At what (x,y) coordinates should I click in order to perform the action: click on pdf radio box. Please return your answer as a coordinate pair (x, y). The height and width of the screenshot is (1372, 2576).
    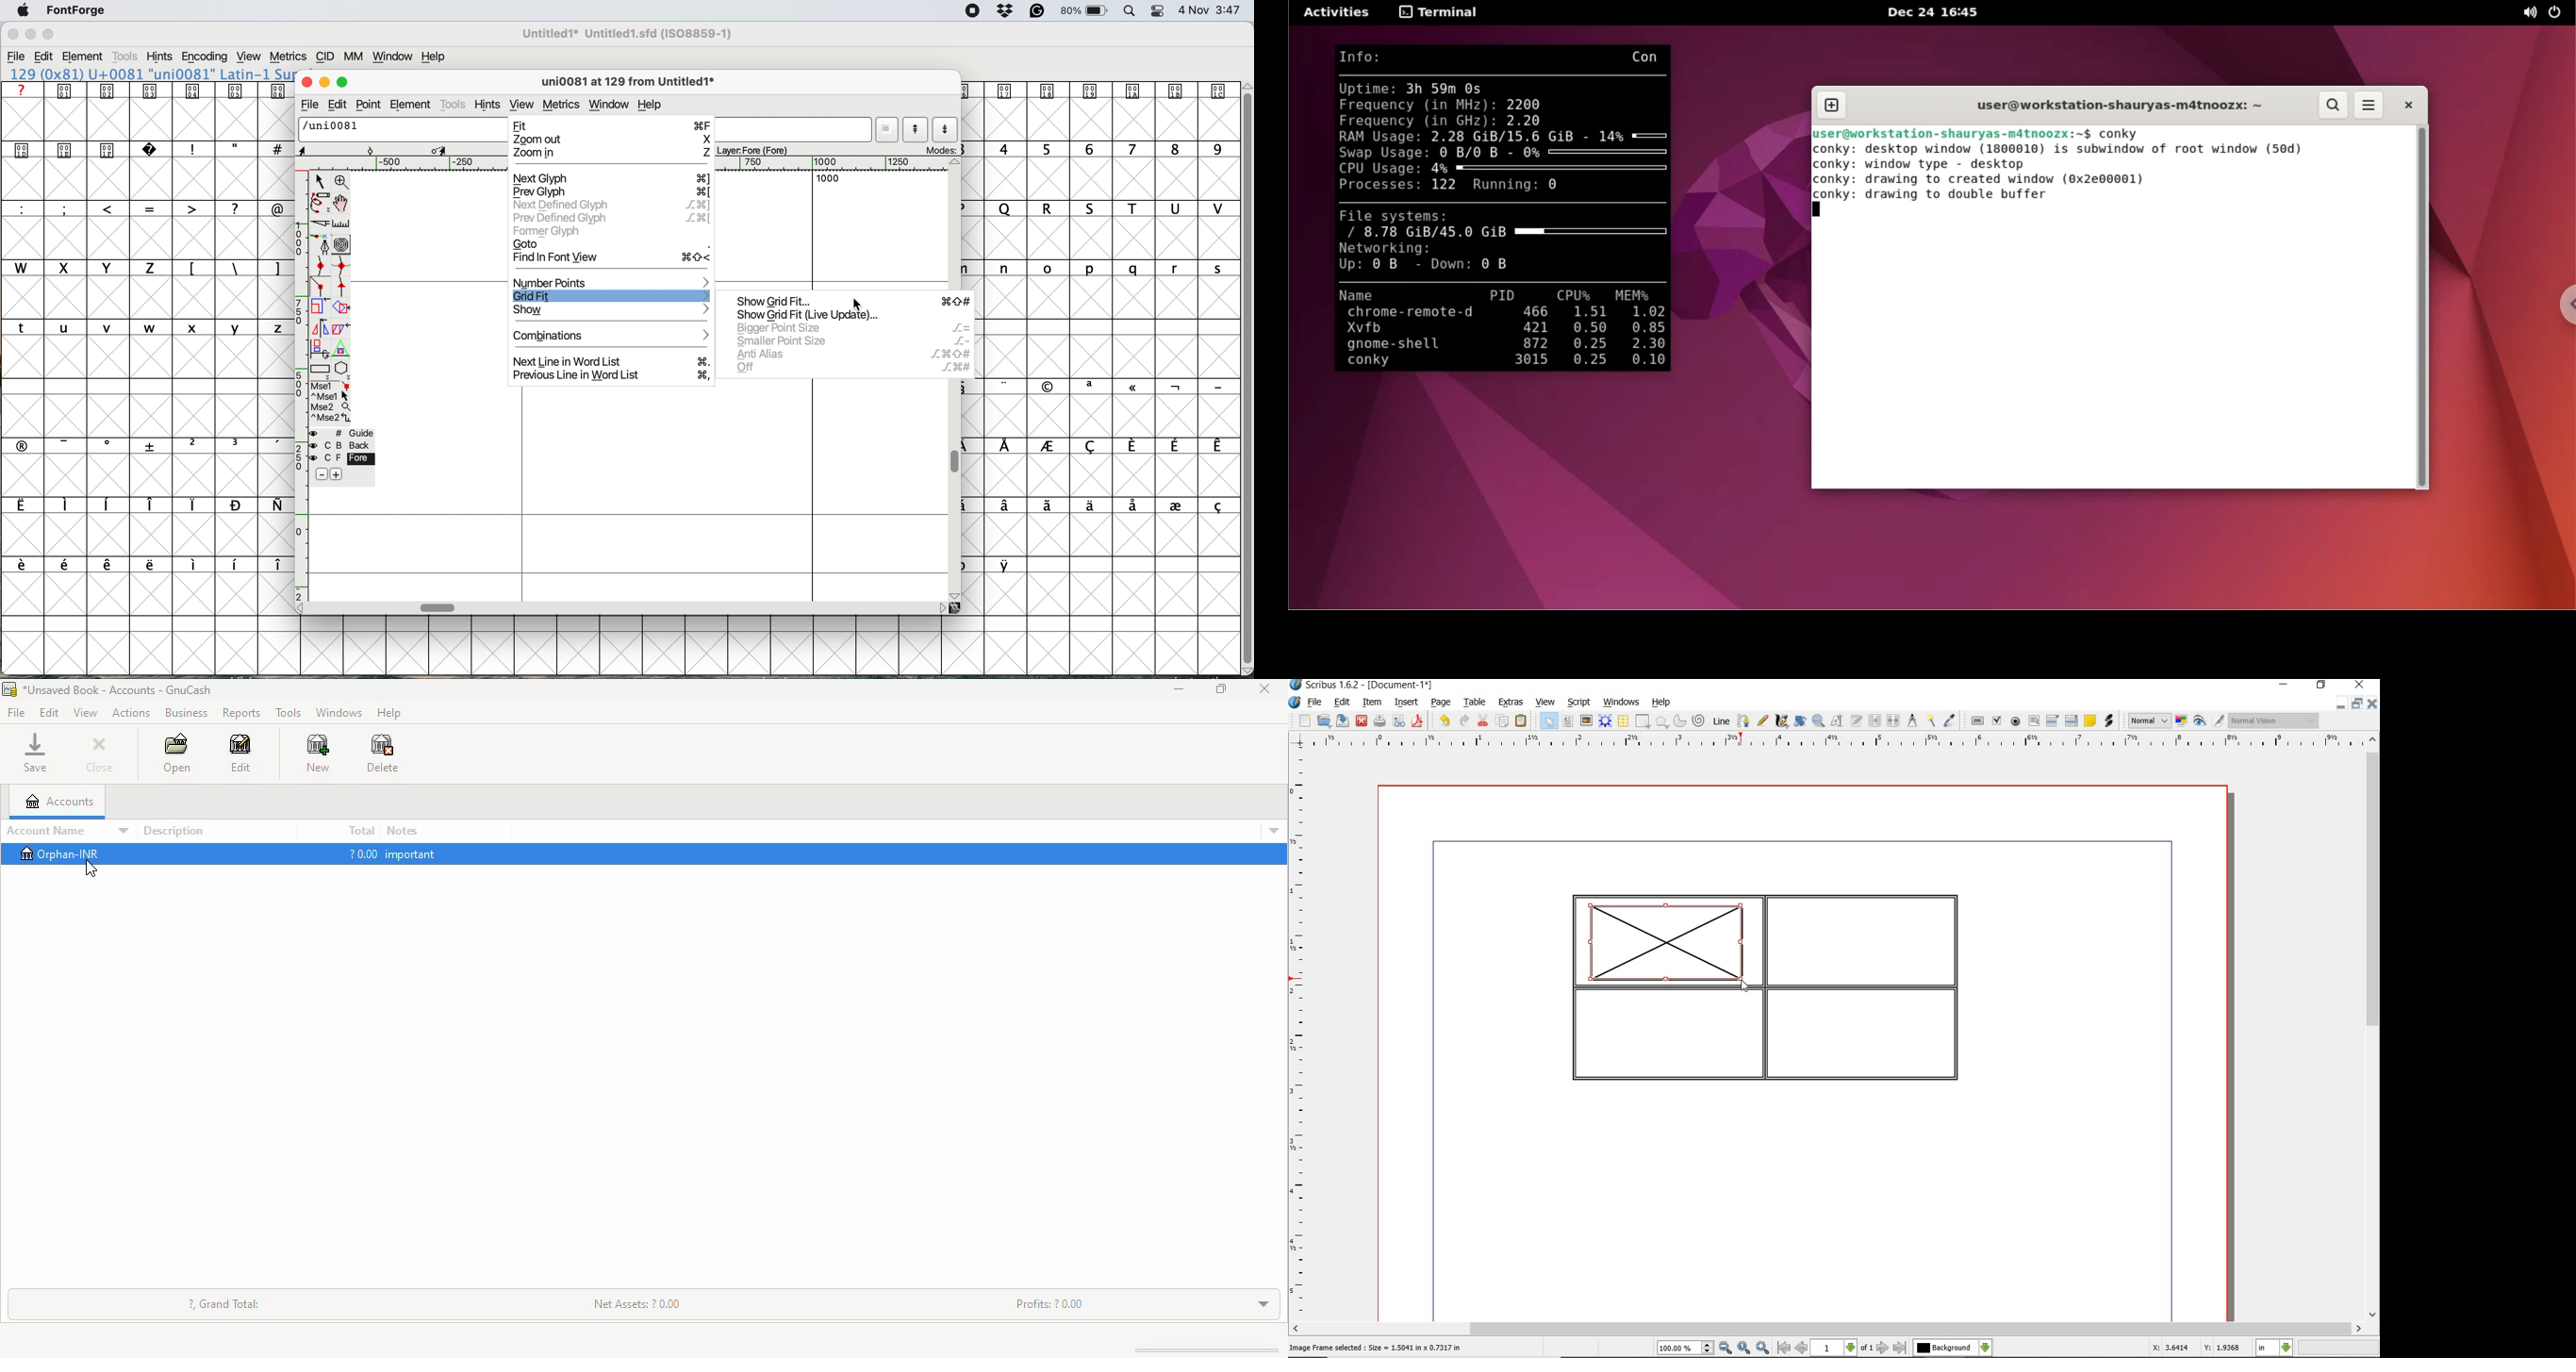
    Looking at the image, I should click on (2016, 722).